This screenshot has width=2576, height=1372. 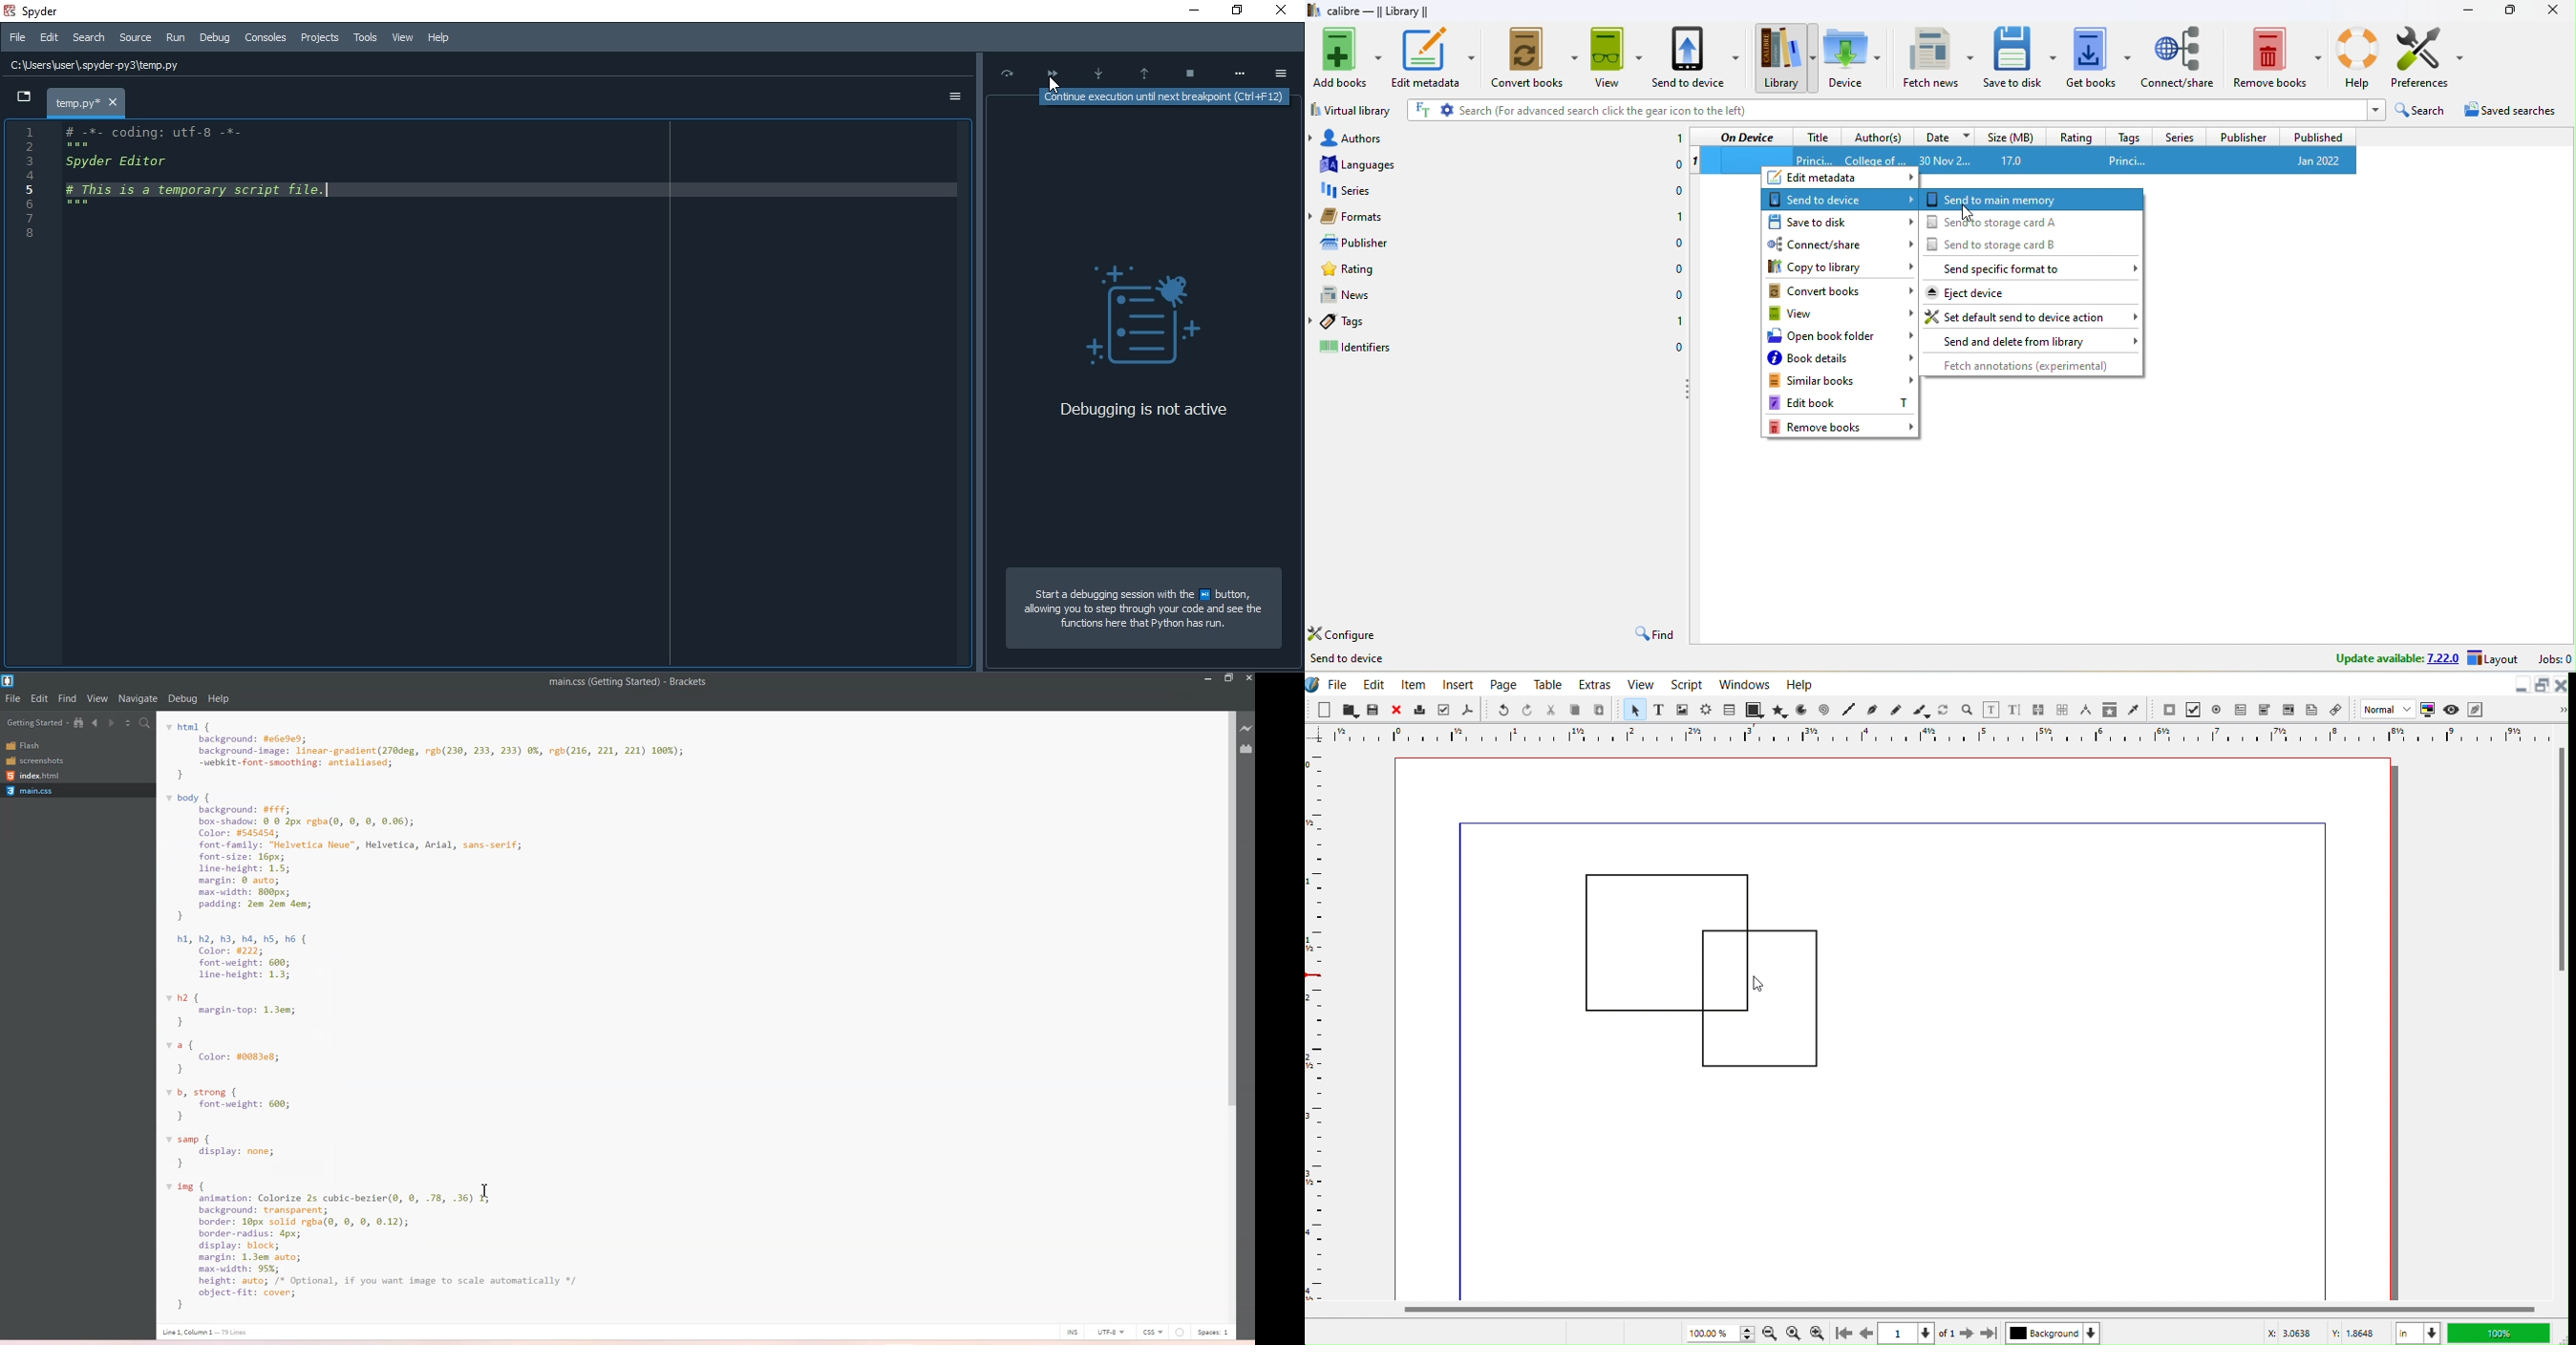 What do you see at coordinates (1635, 710) in the screenshot?
I see `Select Item` at bounding box center [1635, 710].